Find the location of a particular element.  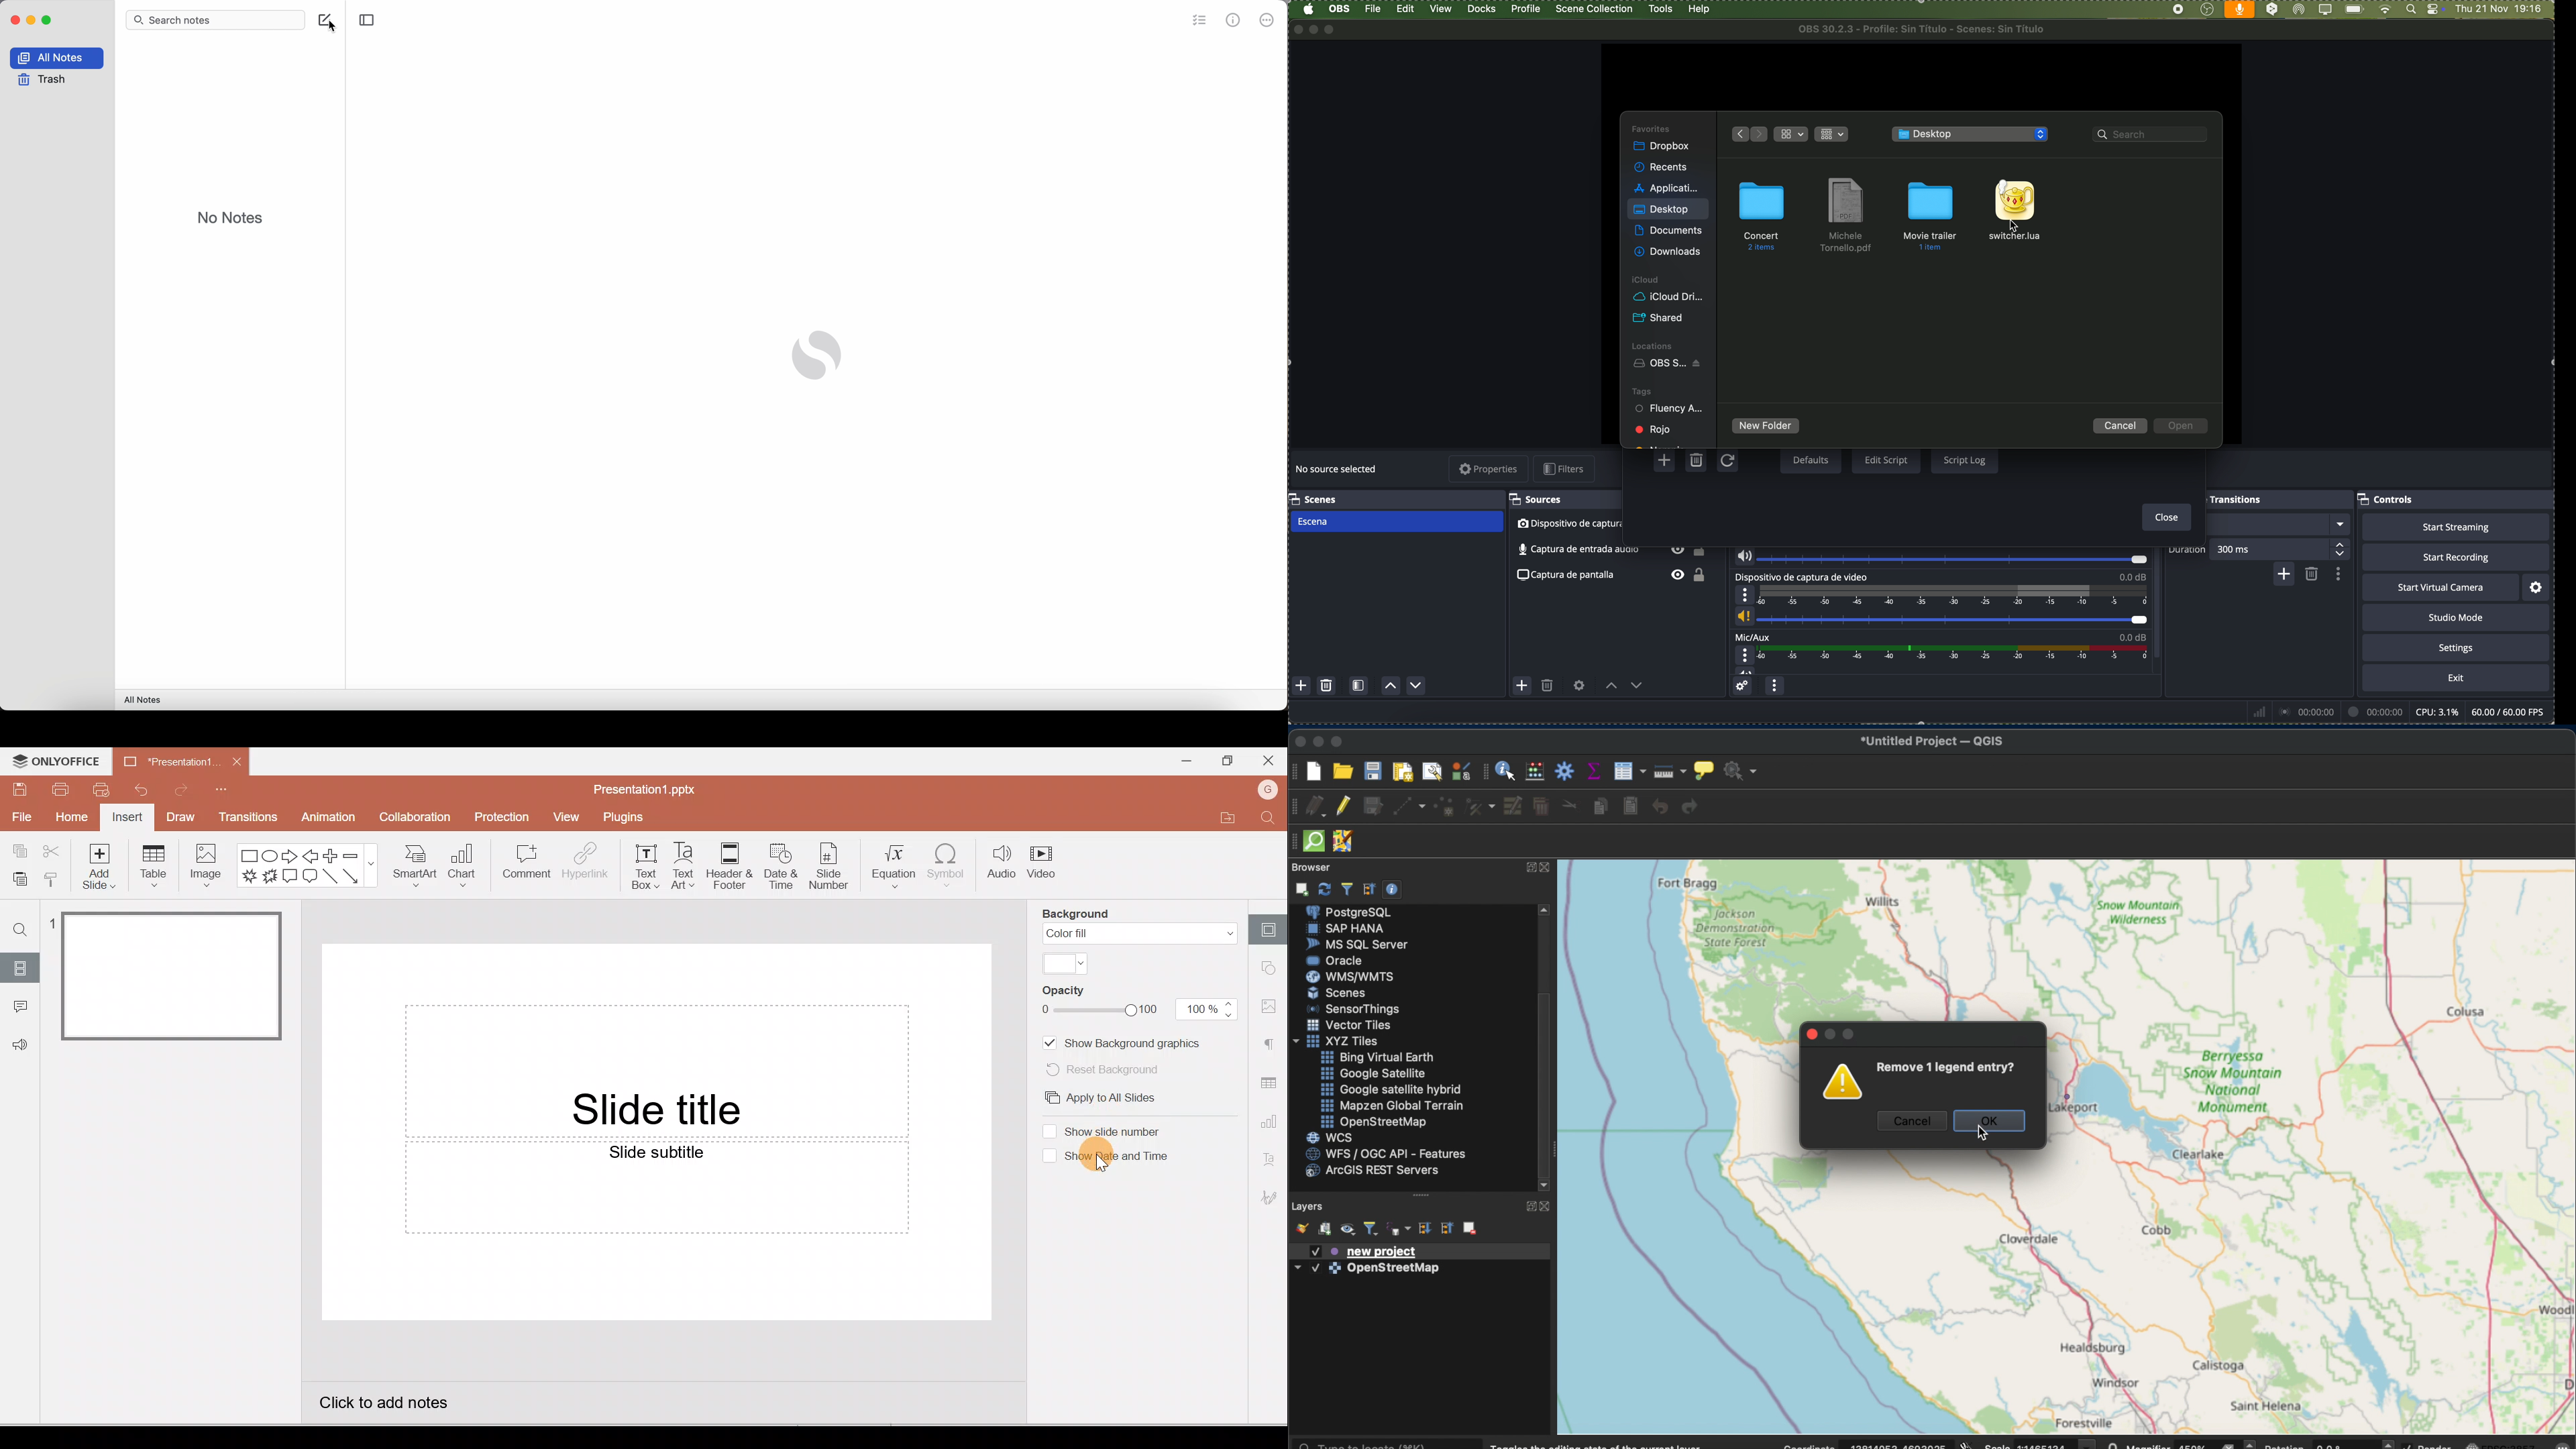

Select colour is located at coordinates (1066, 963).